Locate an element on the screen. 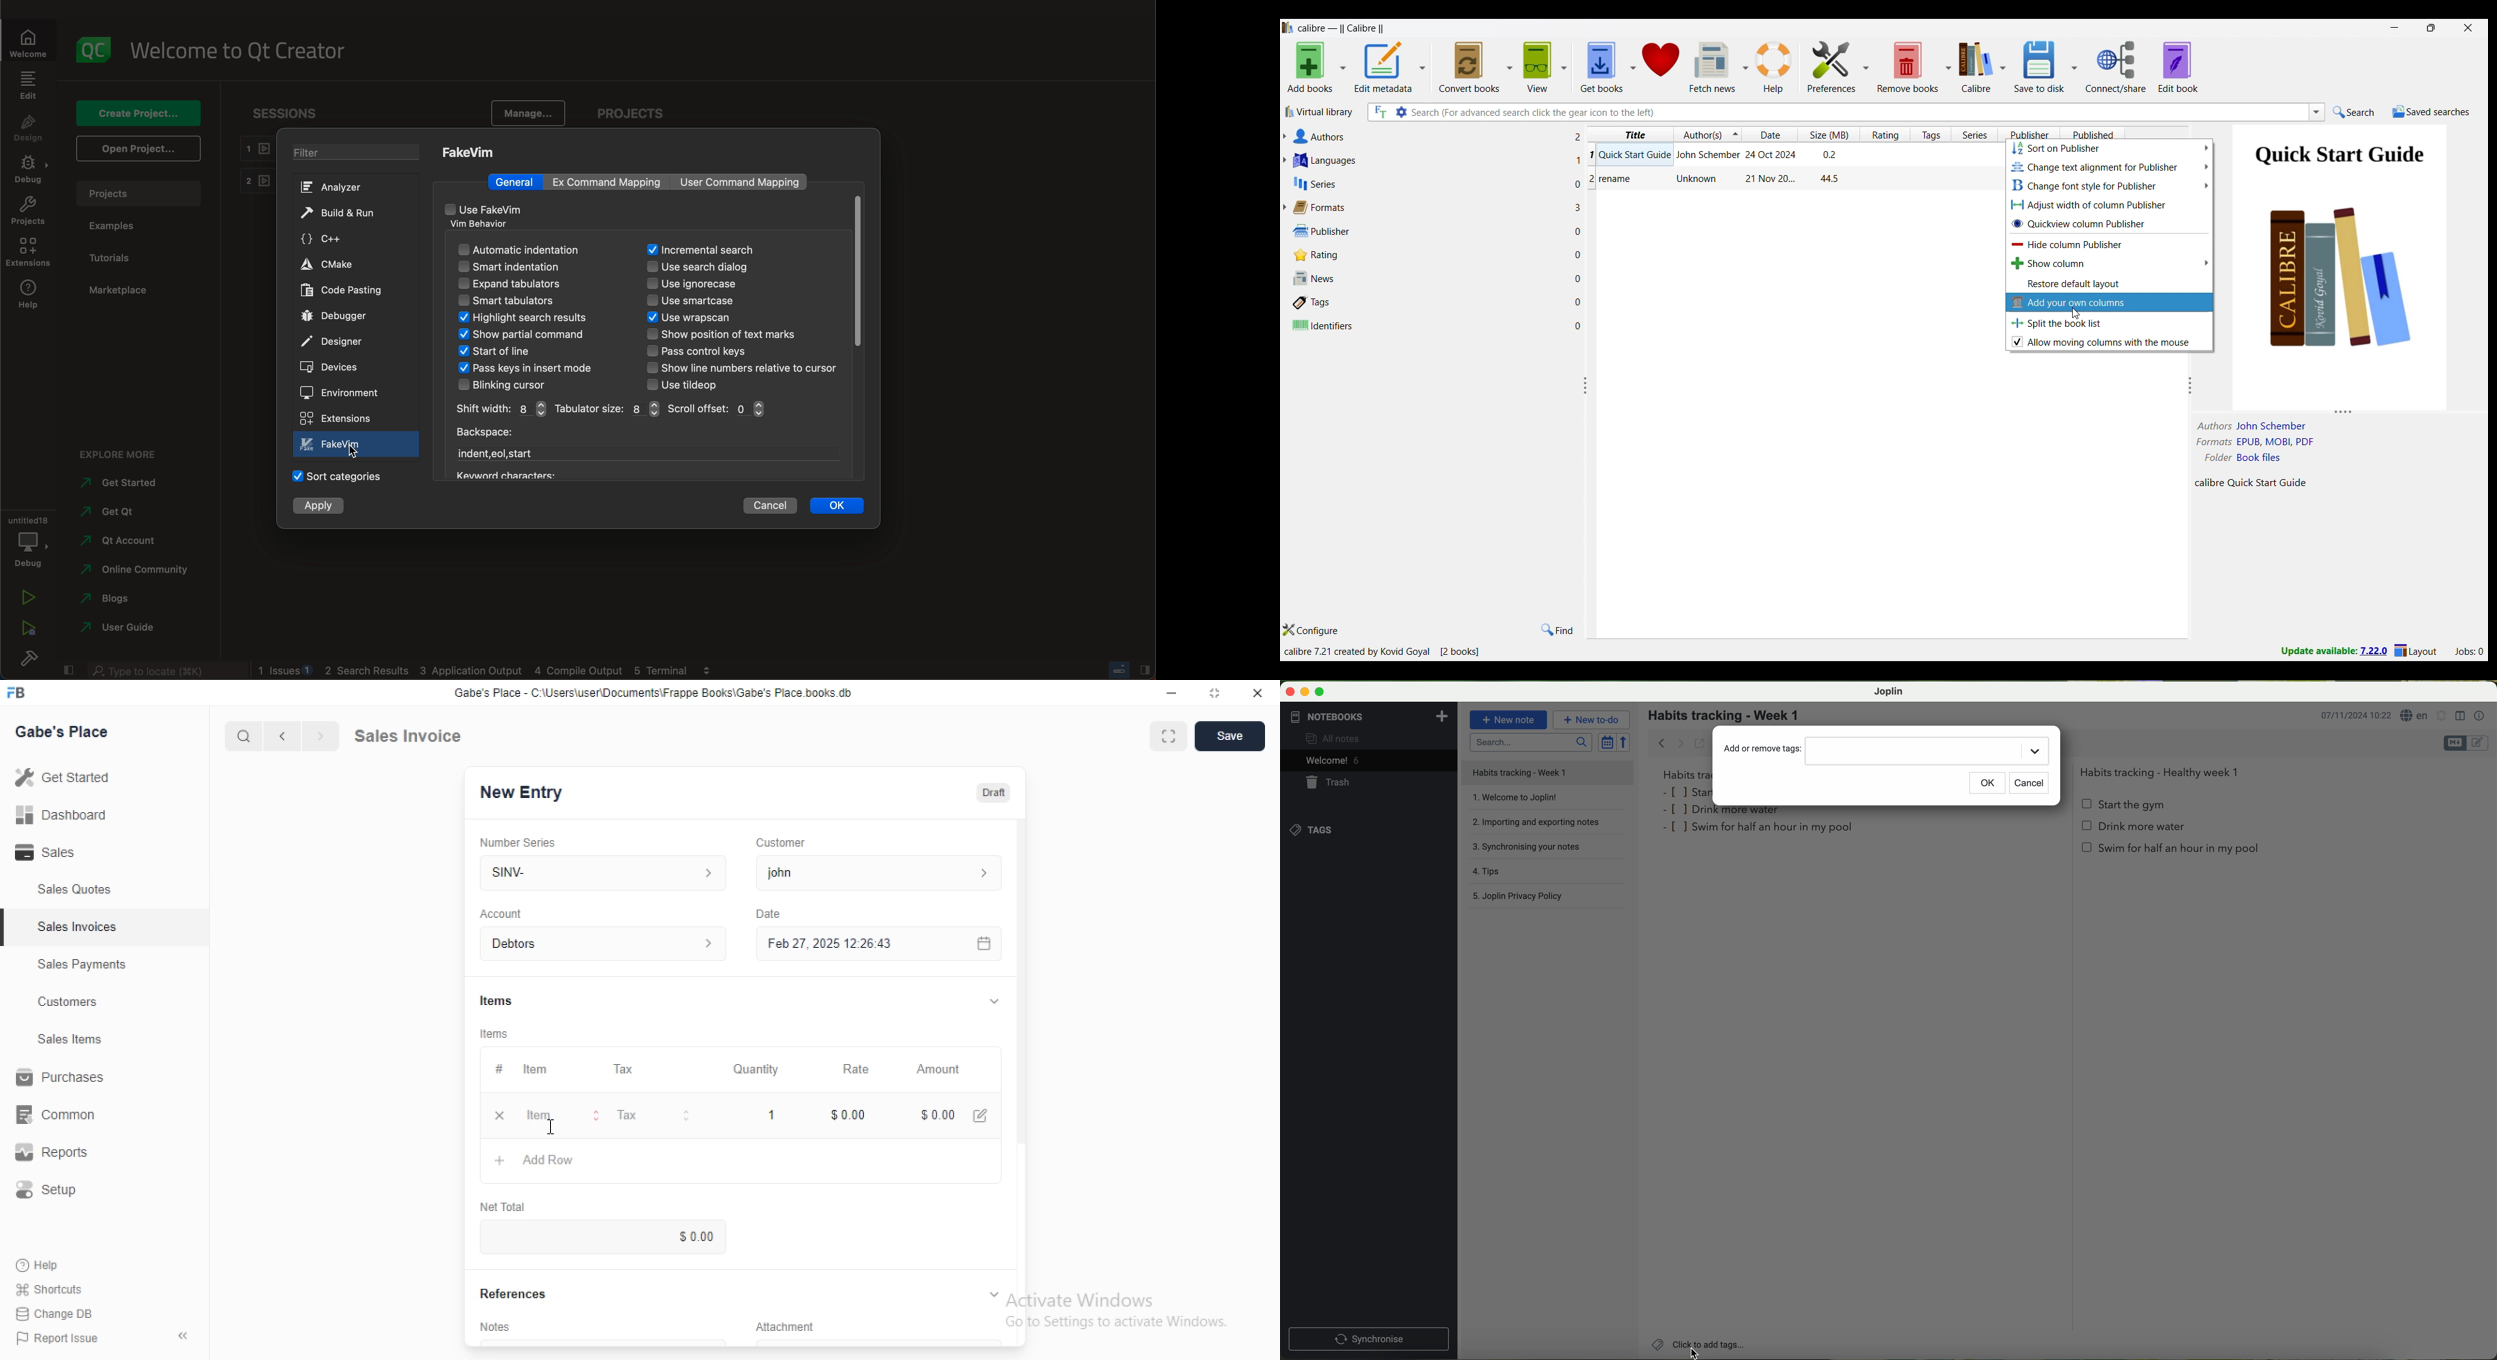 This screenshot has width=2520, height=1372.  item is located at coordinates (536, 1068).